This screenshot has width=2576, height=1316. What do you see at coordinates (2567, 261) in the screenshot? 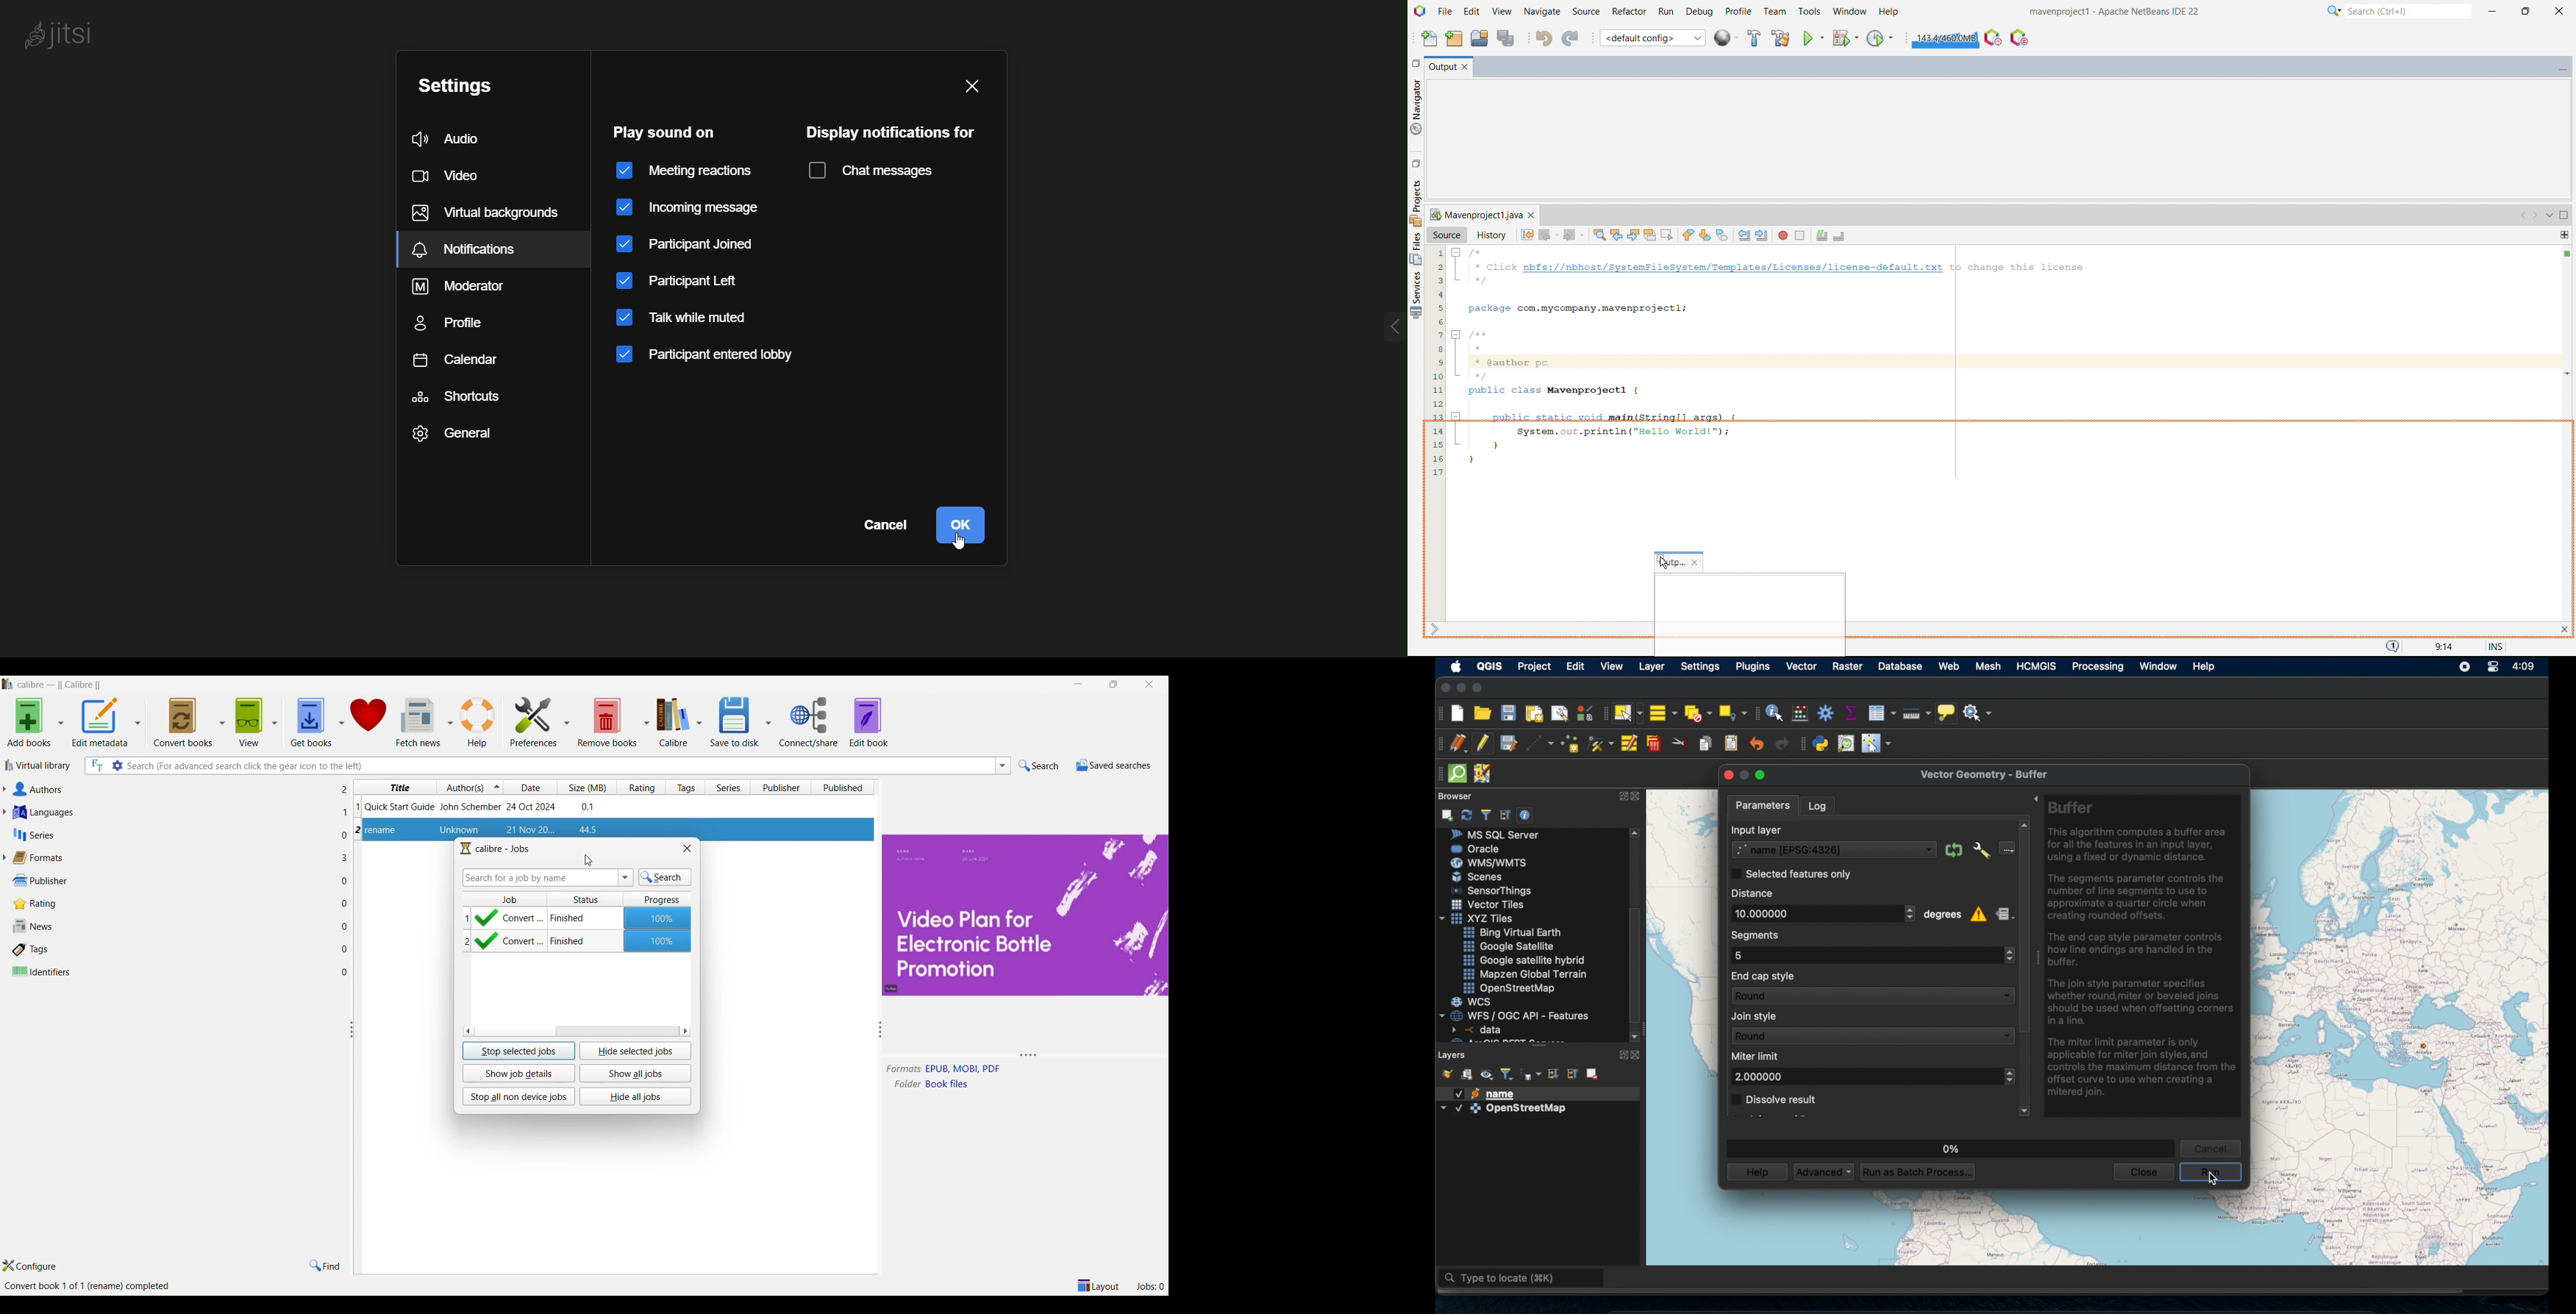
I see `action button` at bounding box center [2567, 261].